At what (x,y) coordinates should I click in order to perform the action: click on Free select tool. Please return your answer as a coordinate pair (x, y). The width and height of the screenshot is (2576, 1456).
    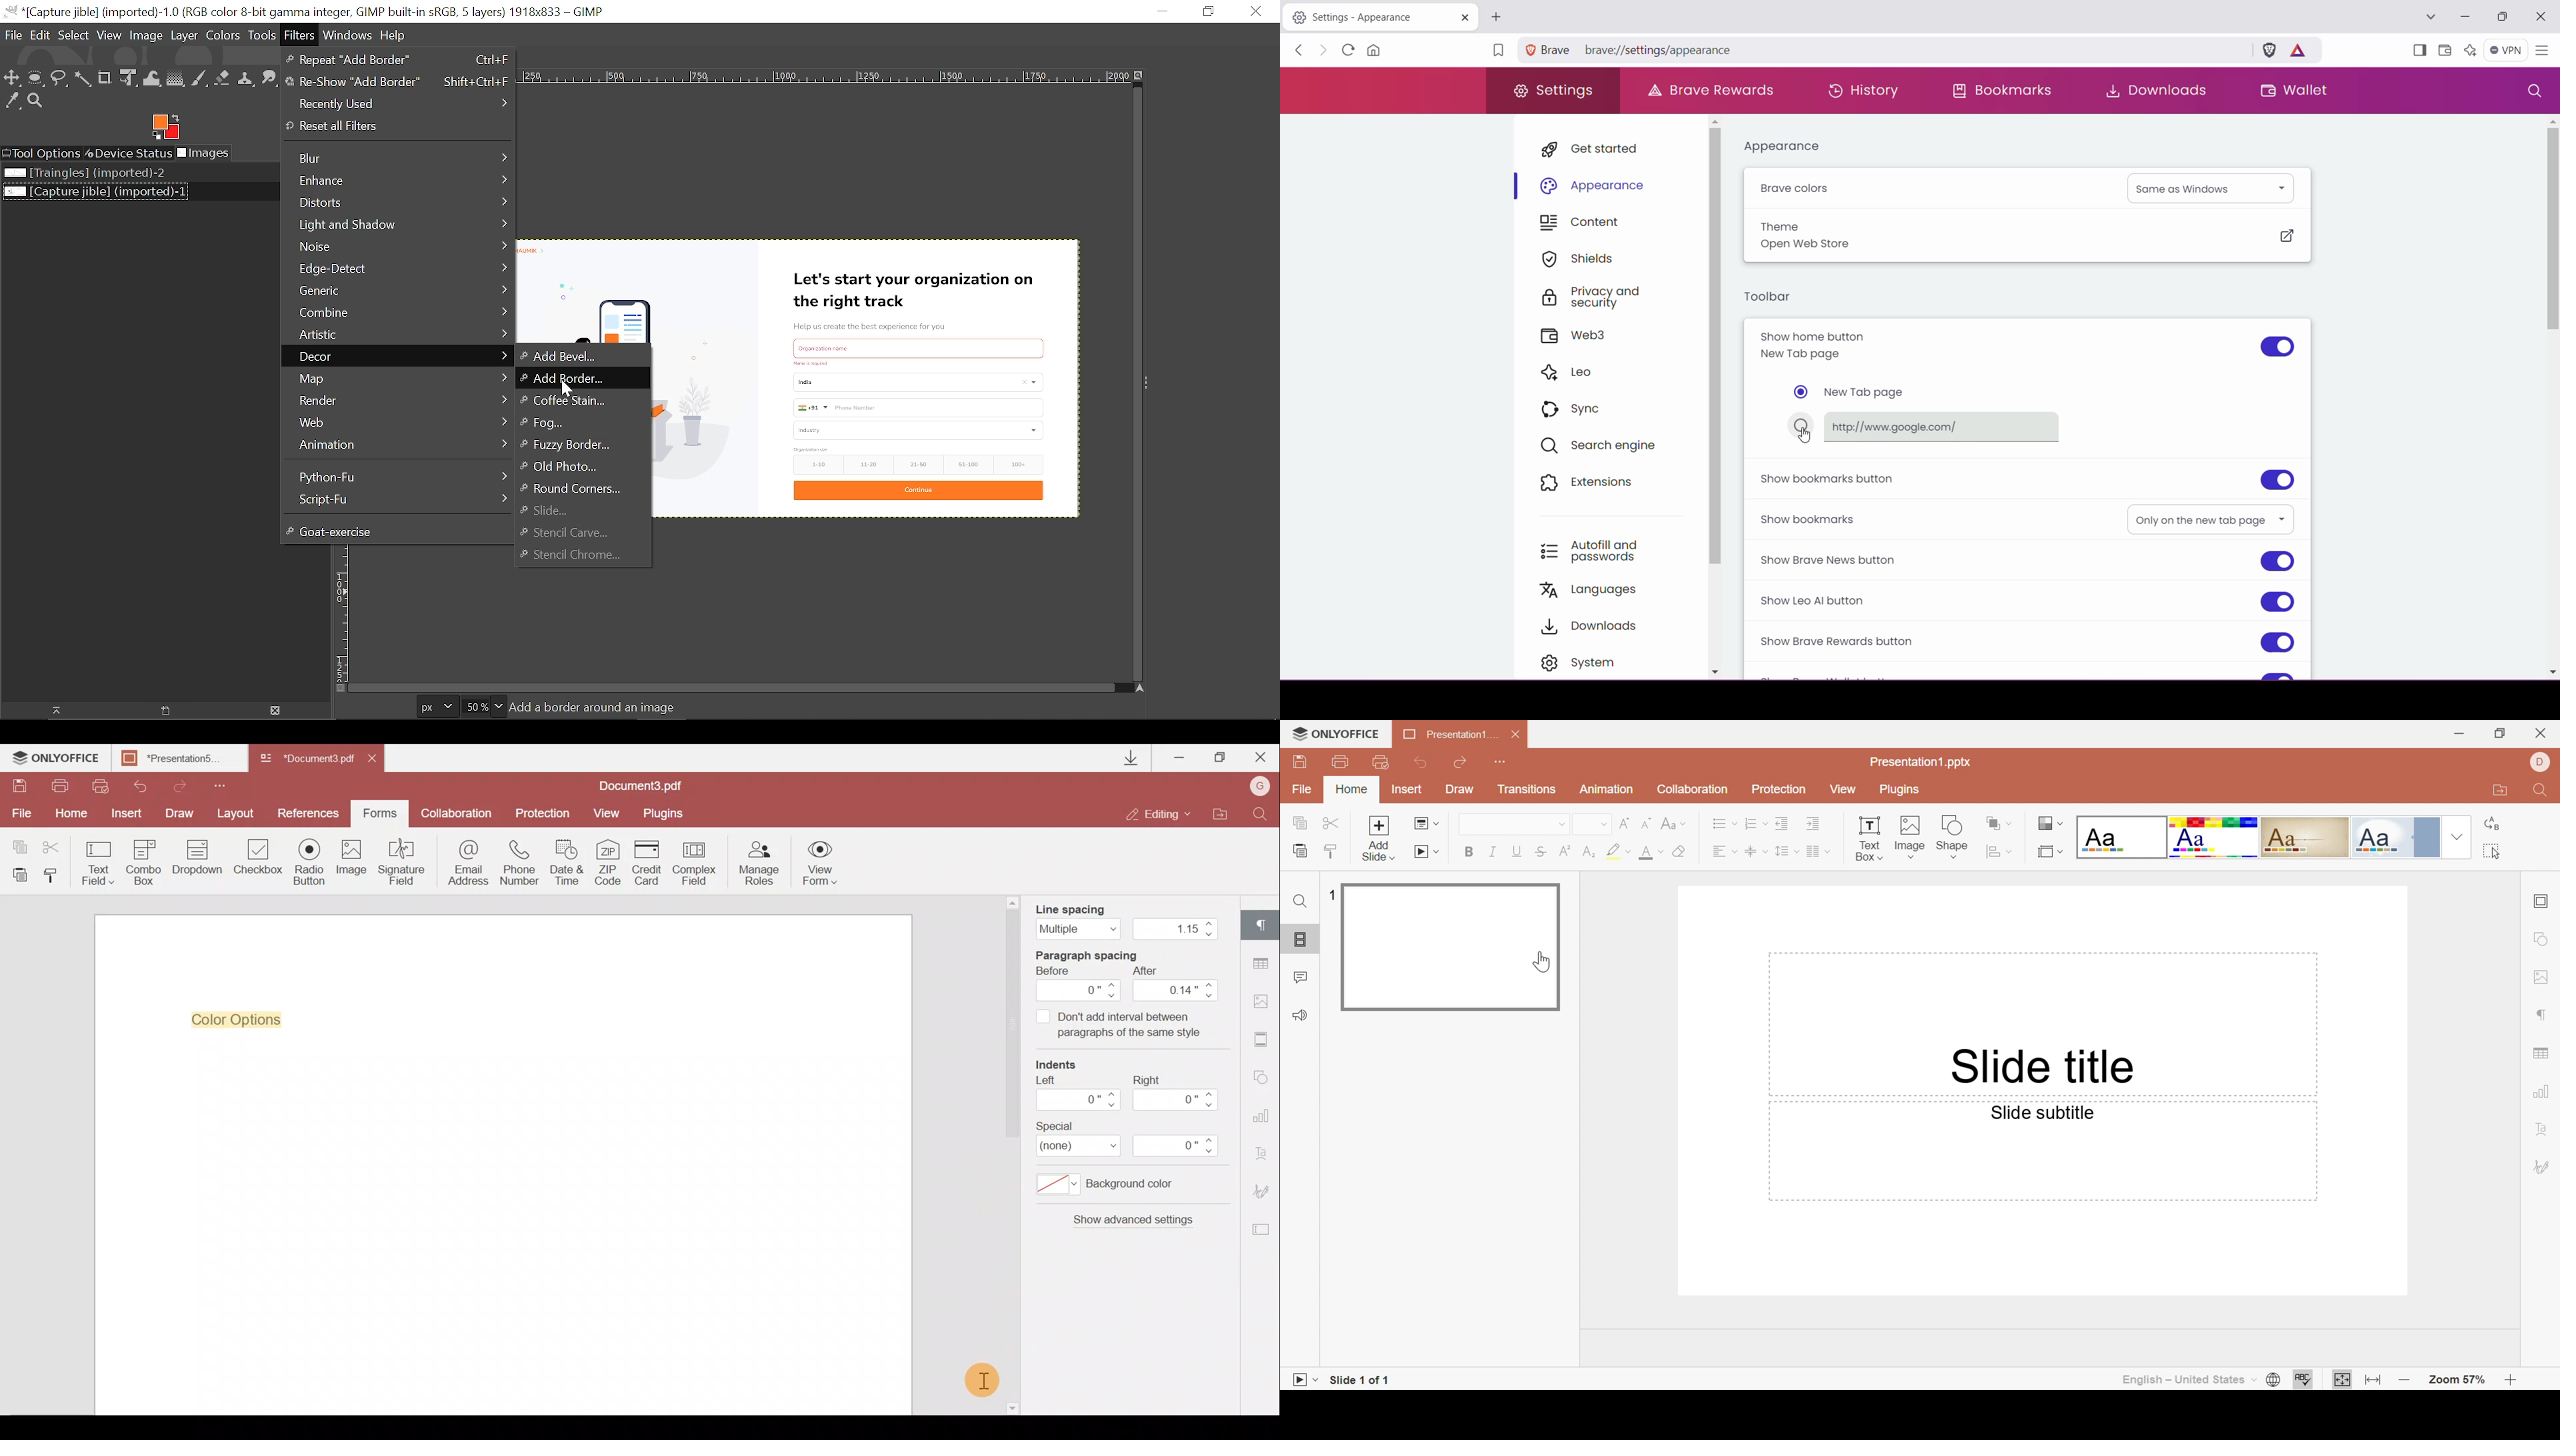
    Looking at the image, I should click on (61, 79).